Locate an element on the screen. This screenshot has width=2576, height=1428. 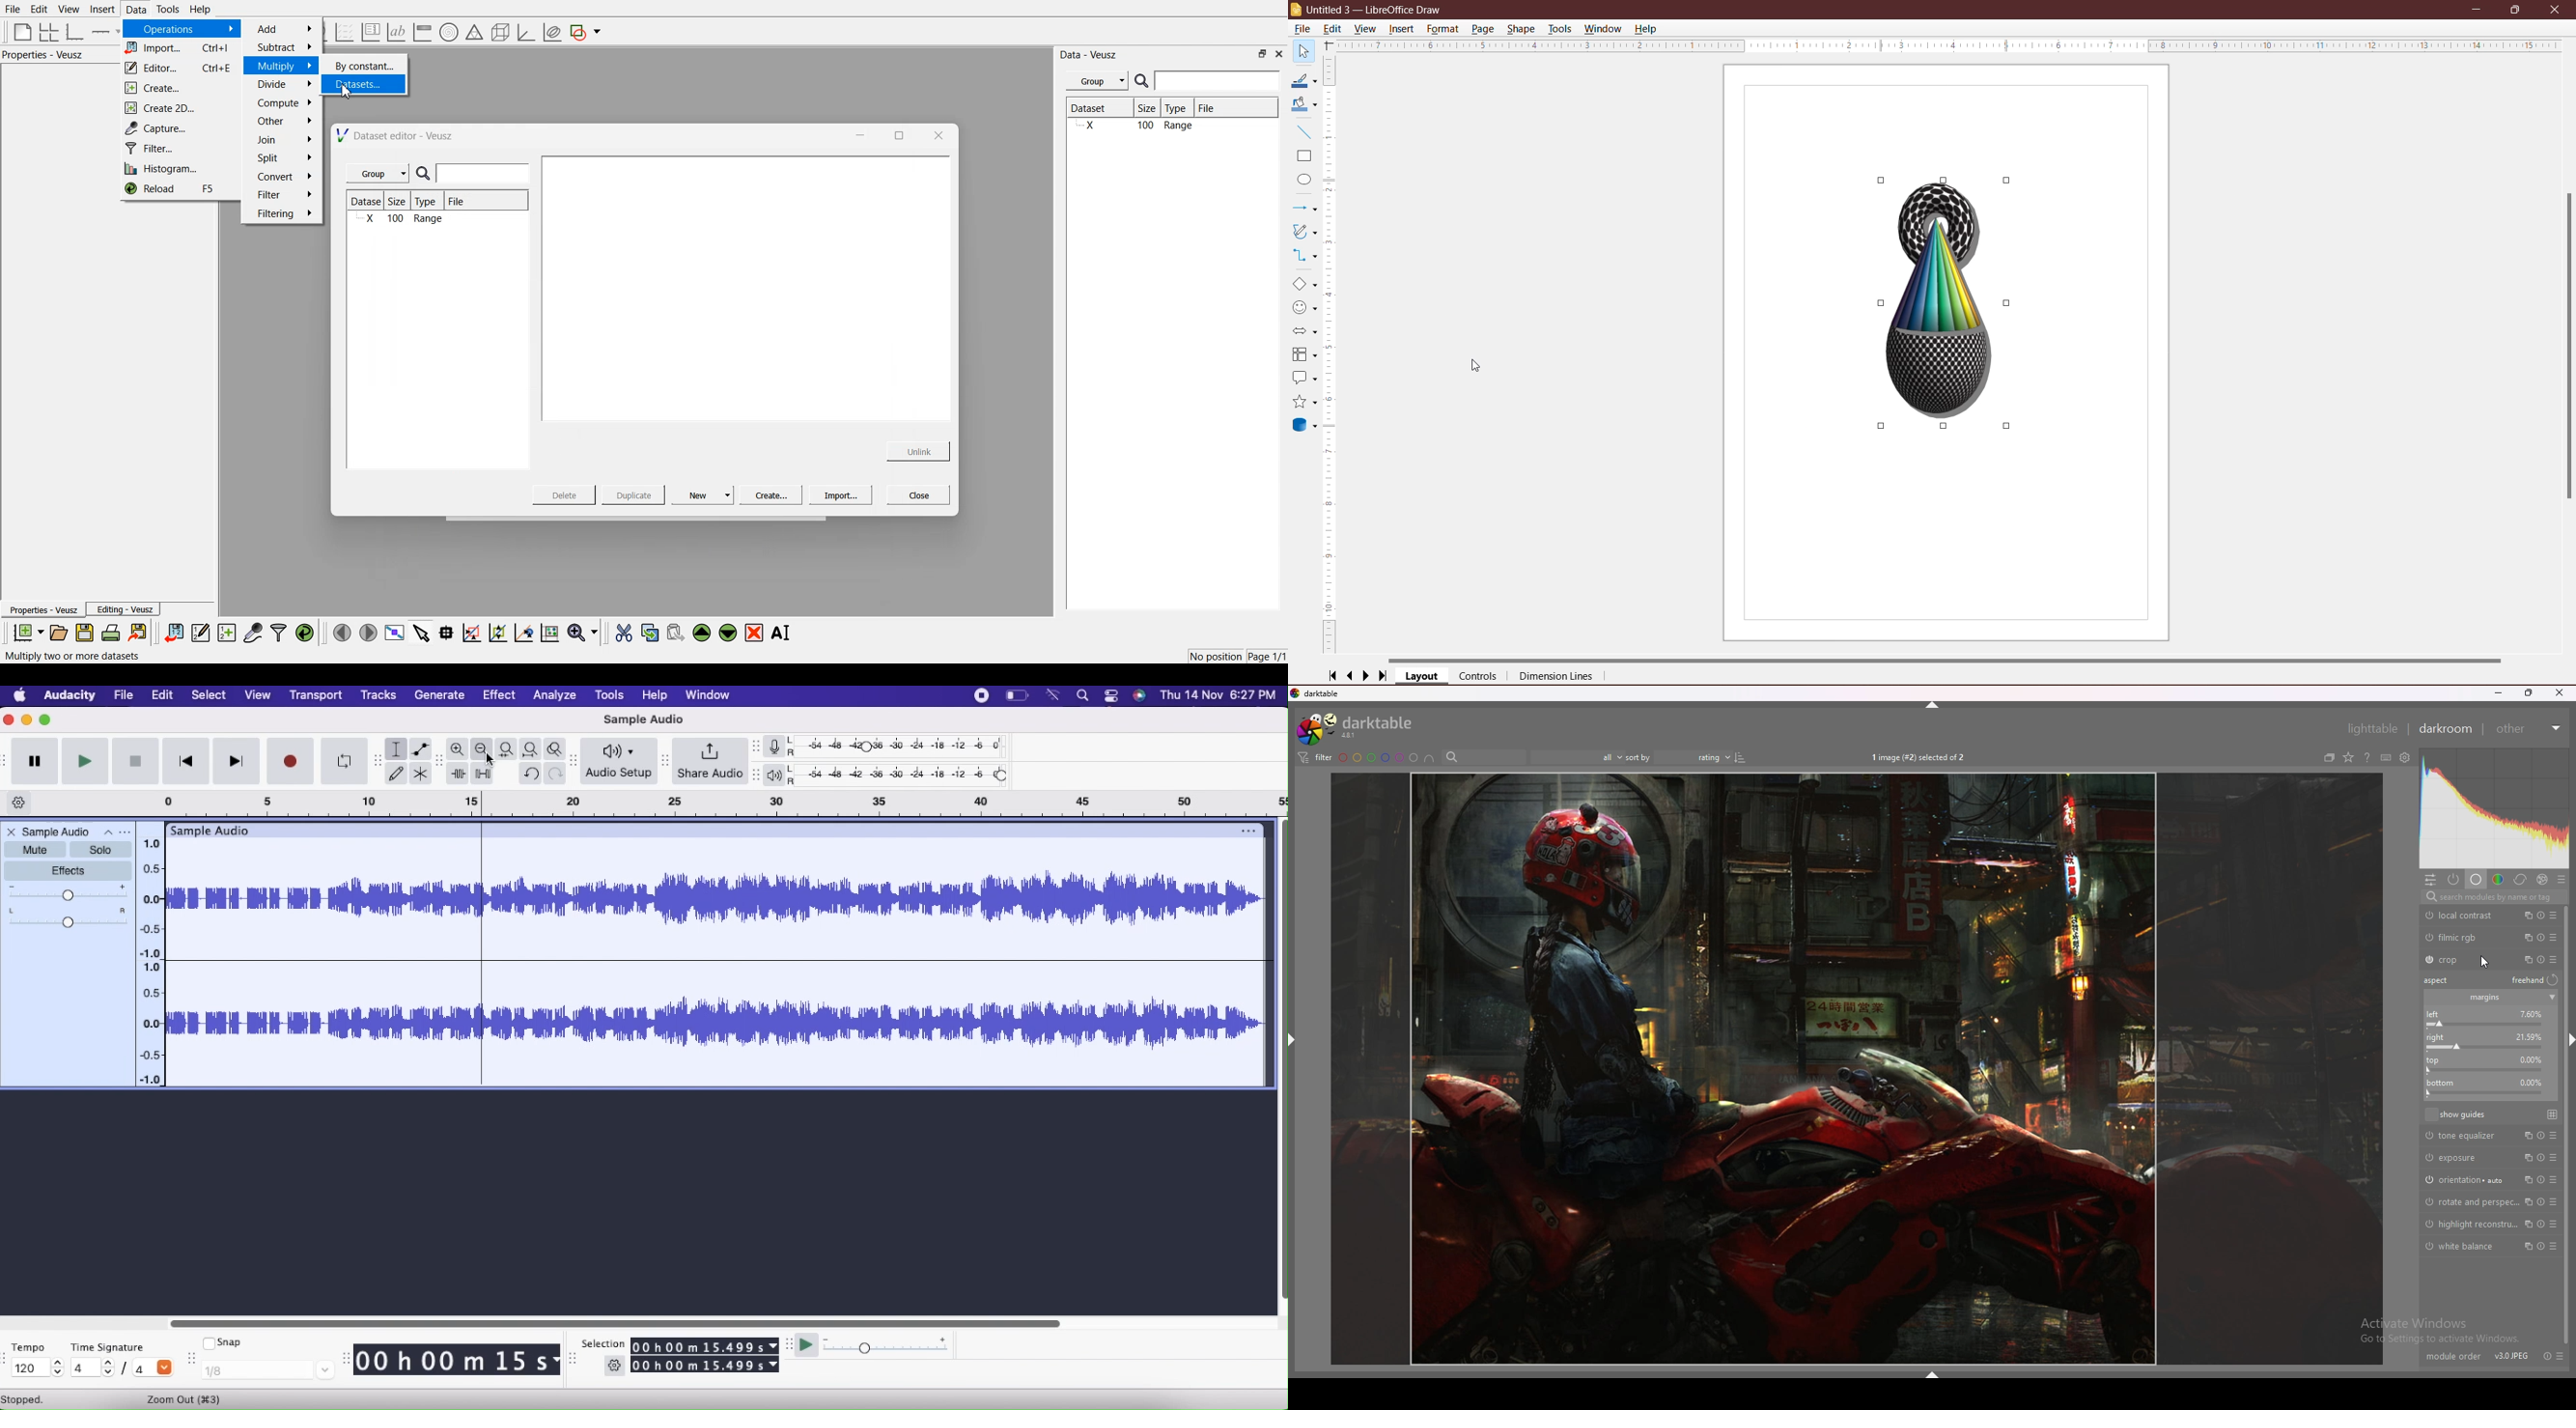
Skip to end is located at coordinates (236, 761).